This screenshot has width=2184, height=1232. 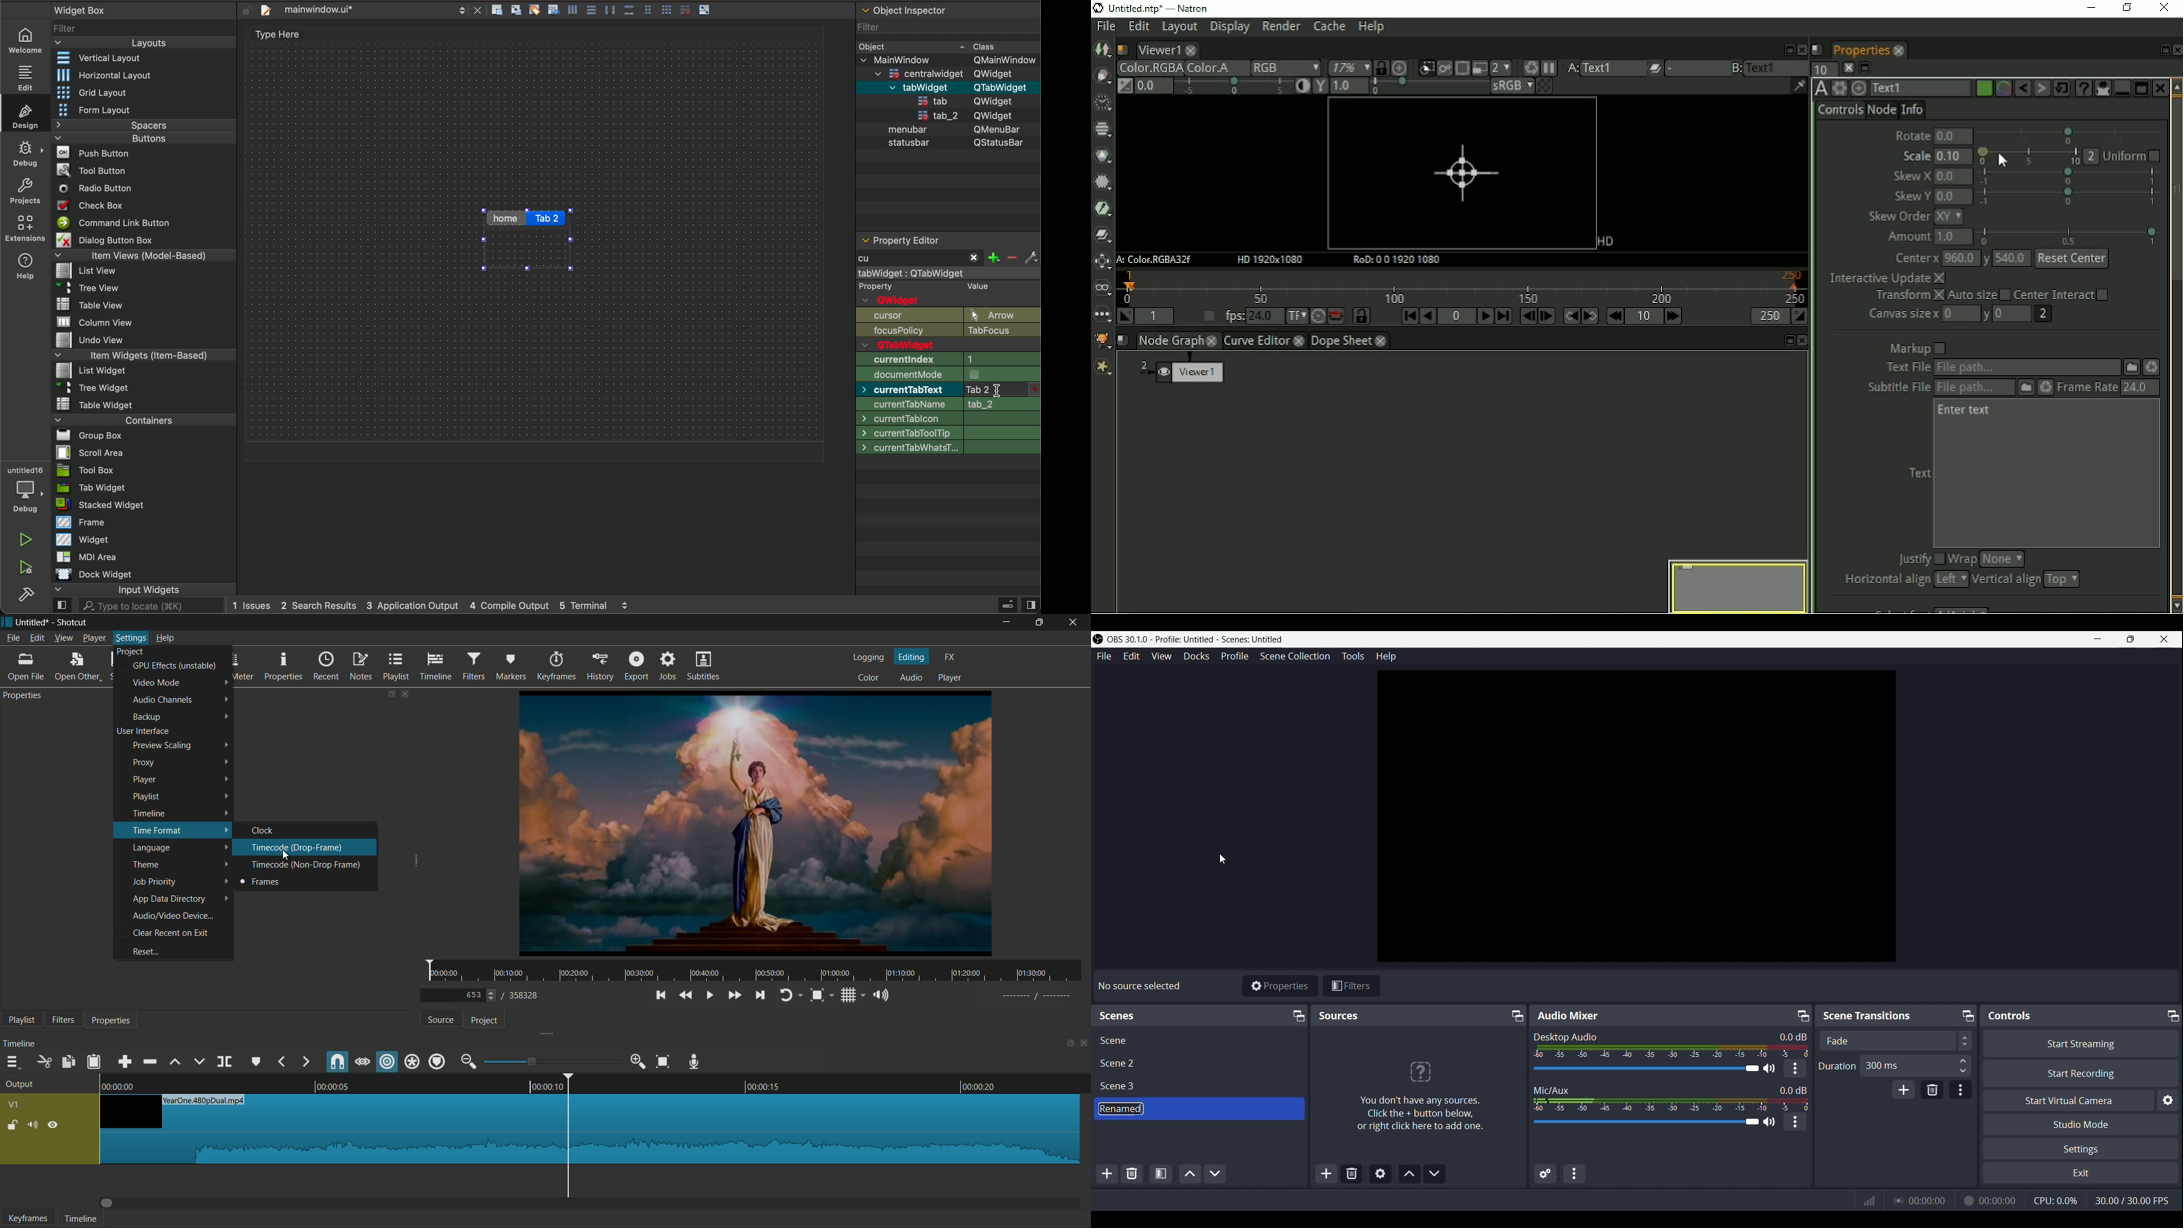 What do you see at coordinates (145, 355) in the screenshot?
I see `Item Widgets (Item-Based)` at bounding box center [145, 355].